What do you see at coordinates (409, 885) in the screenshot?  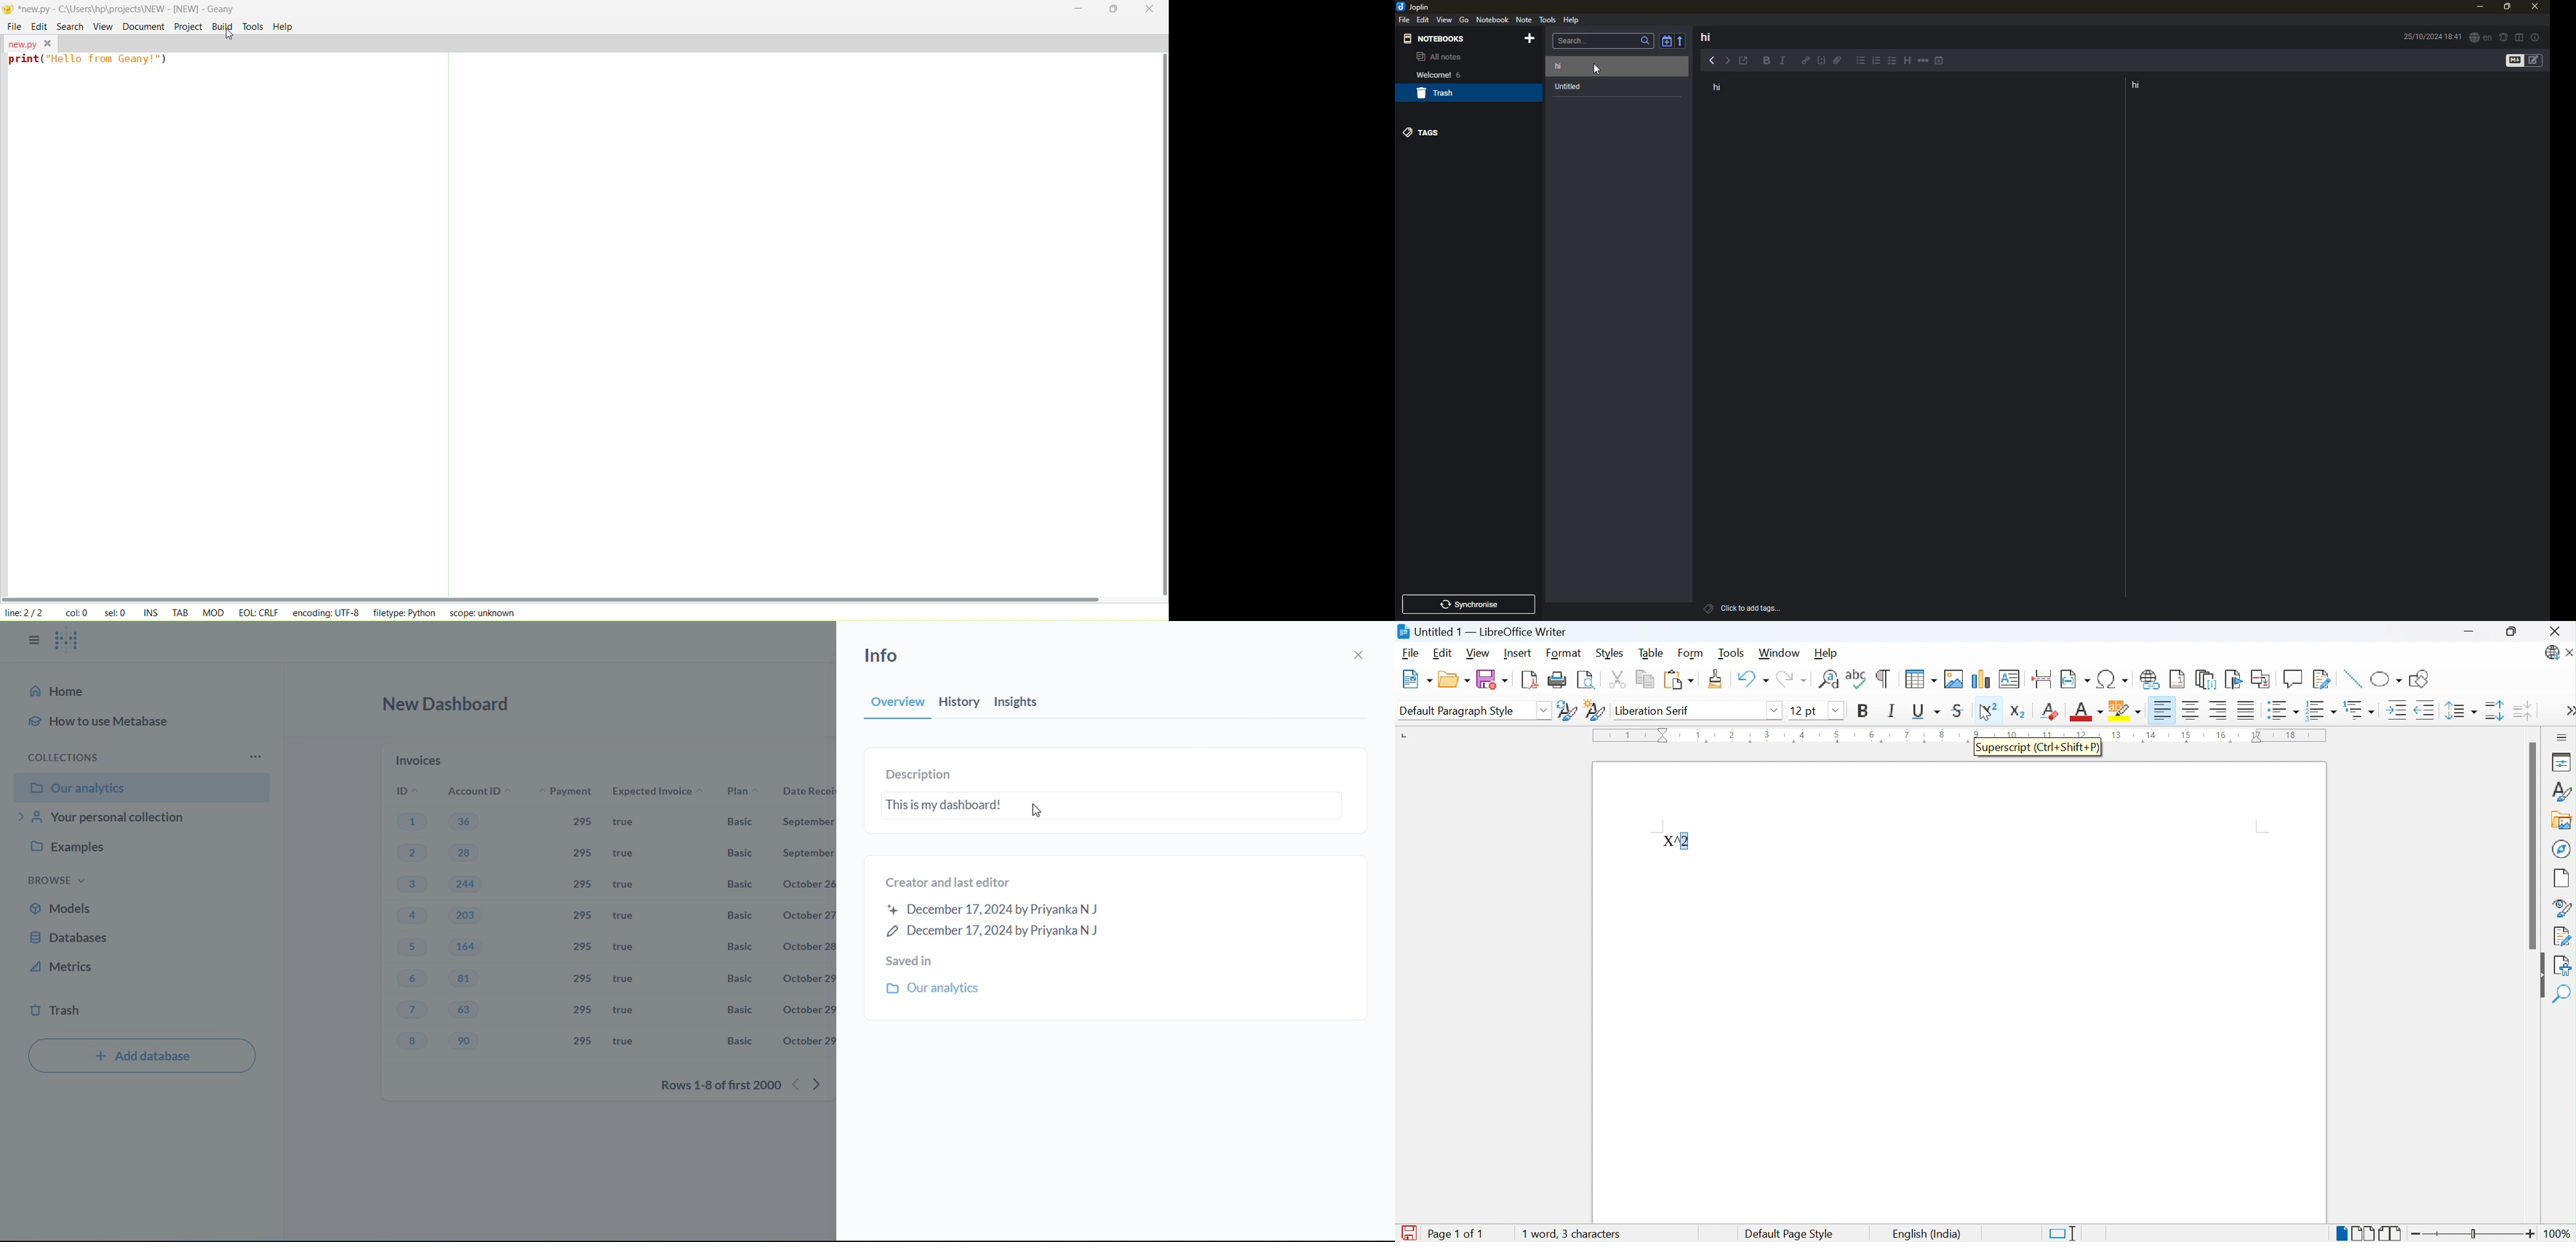 I see `3` at bounding box center [409, 885].